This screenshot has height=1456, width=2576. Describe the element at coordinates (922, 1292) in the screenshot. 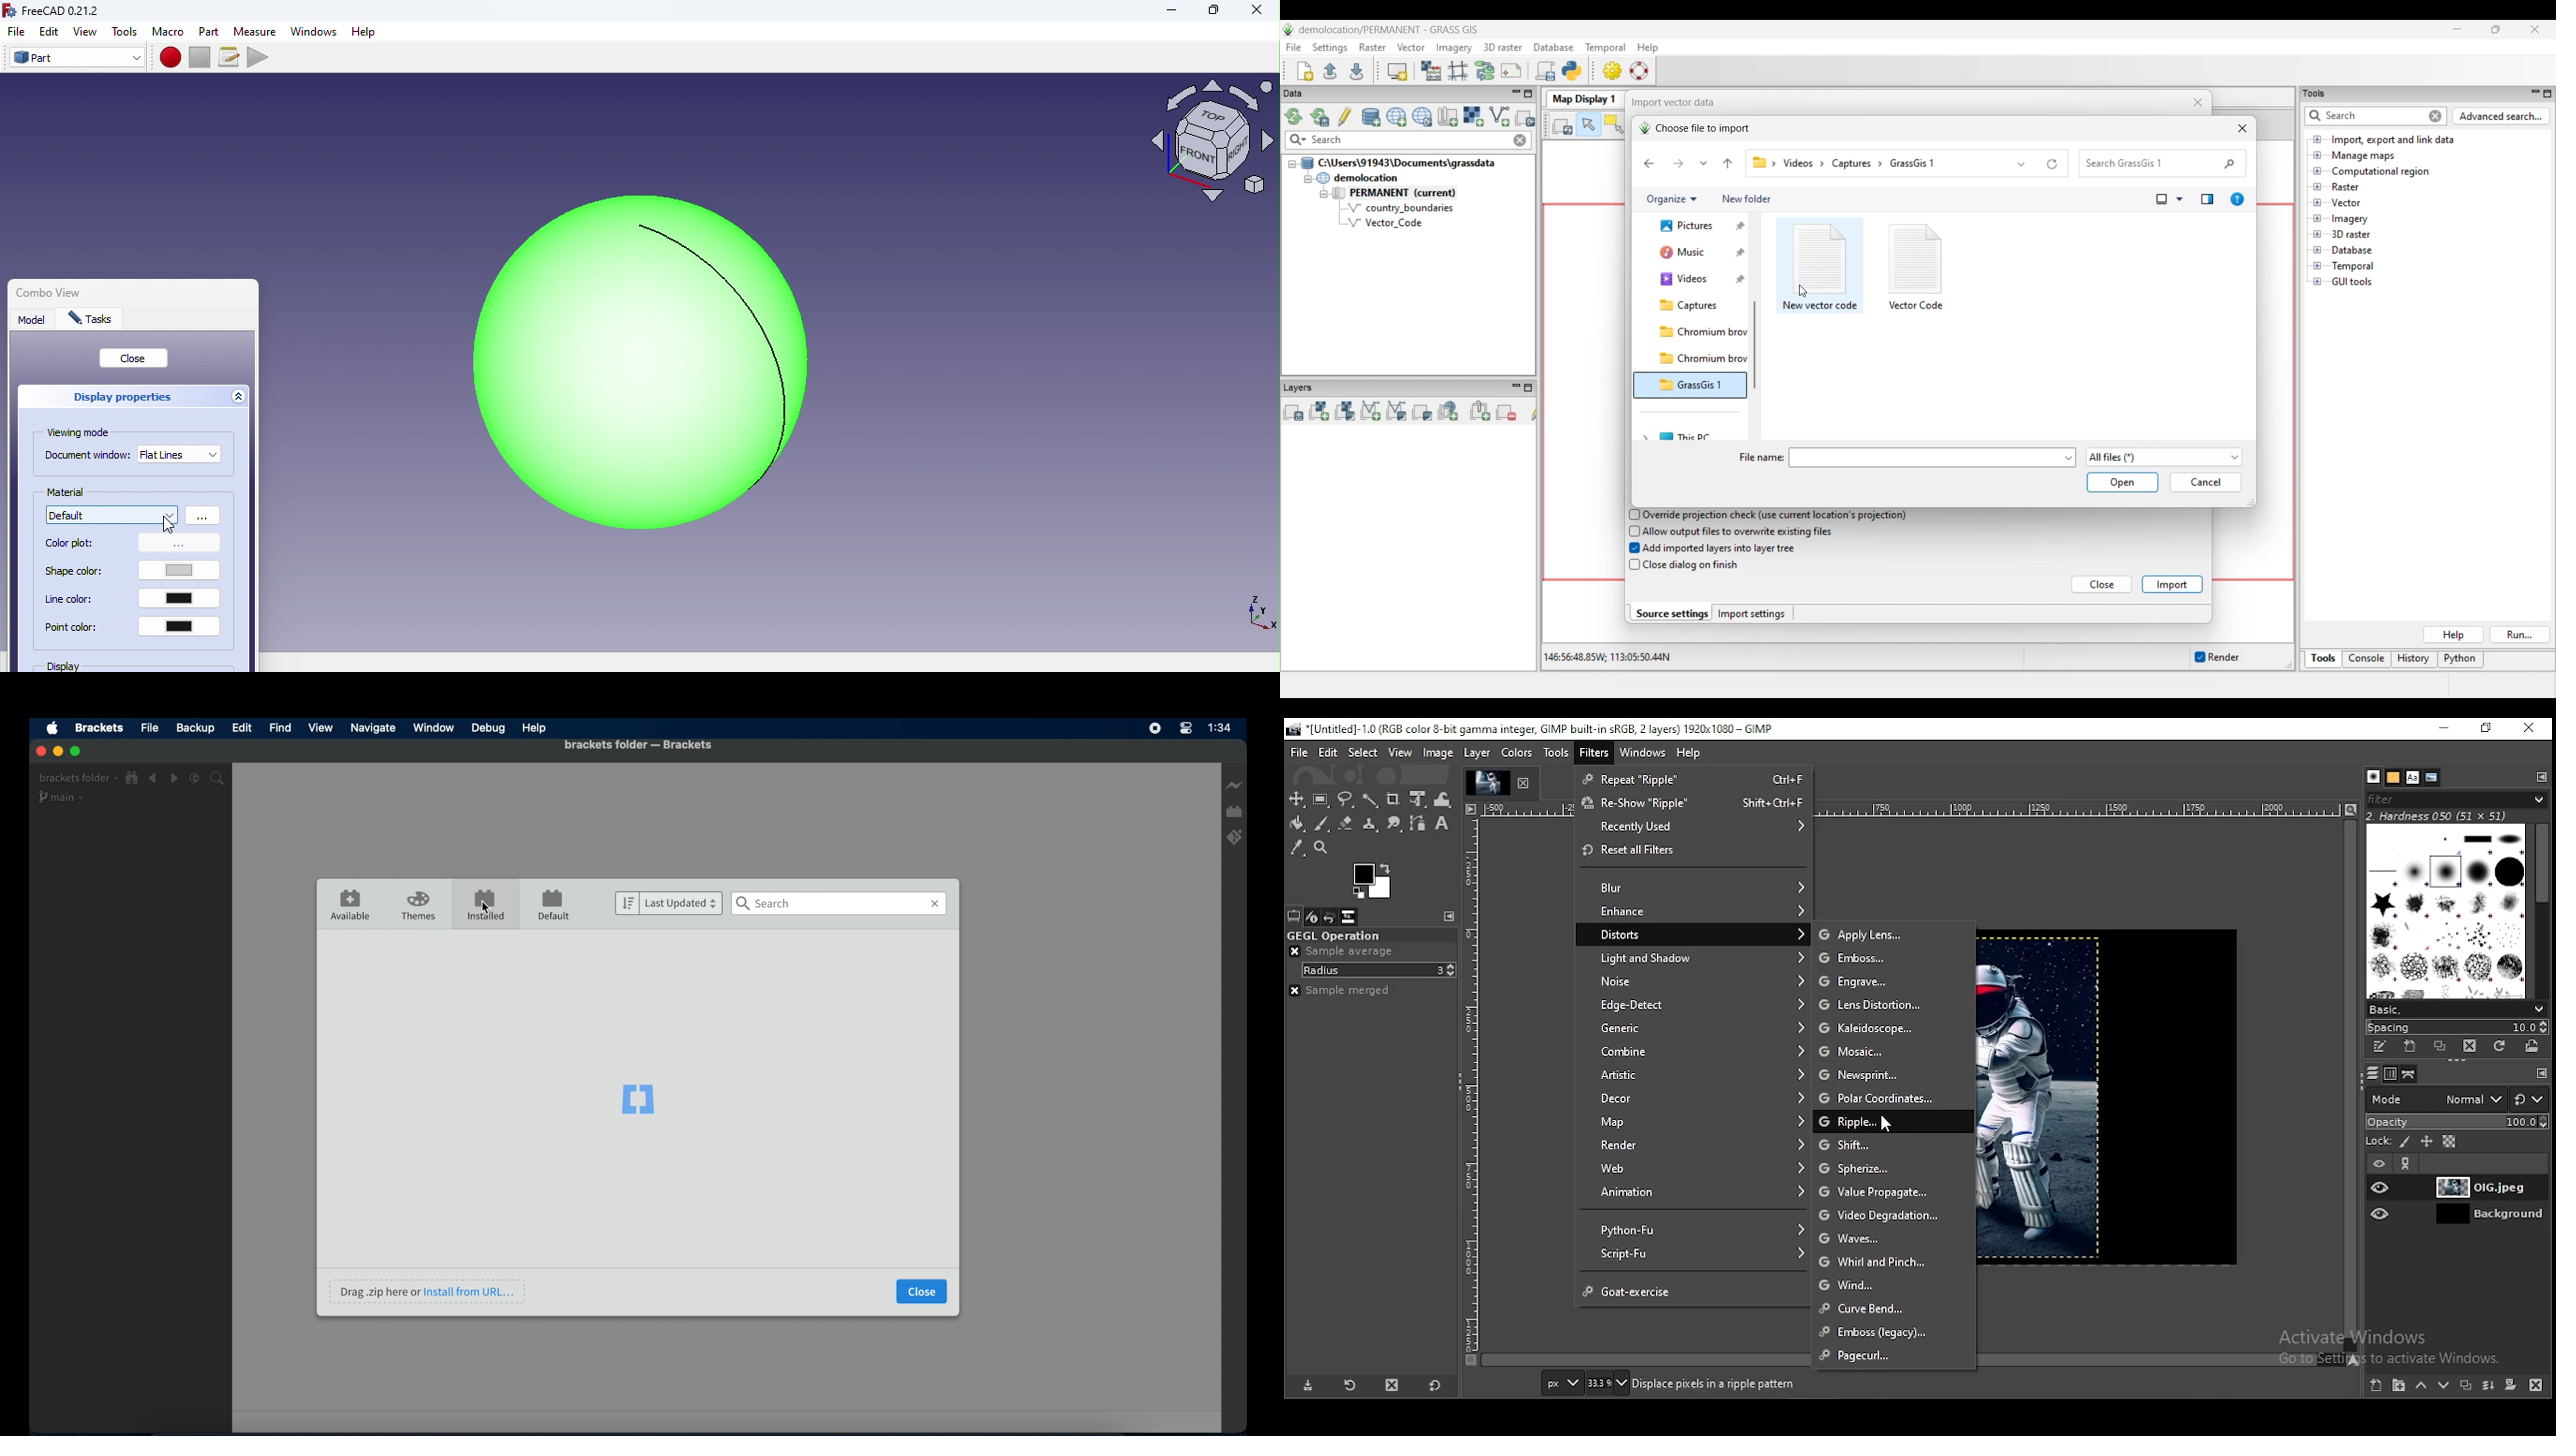

I see `close` at that location.